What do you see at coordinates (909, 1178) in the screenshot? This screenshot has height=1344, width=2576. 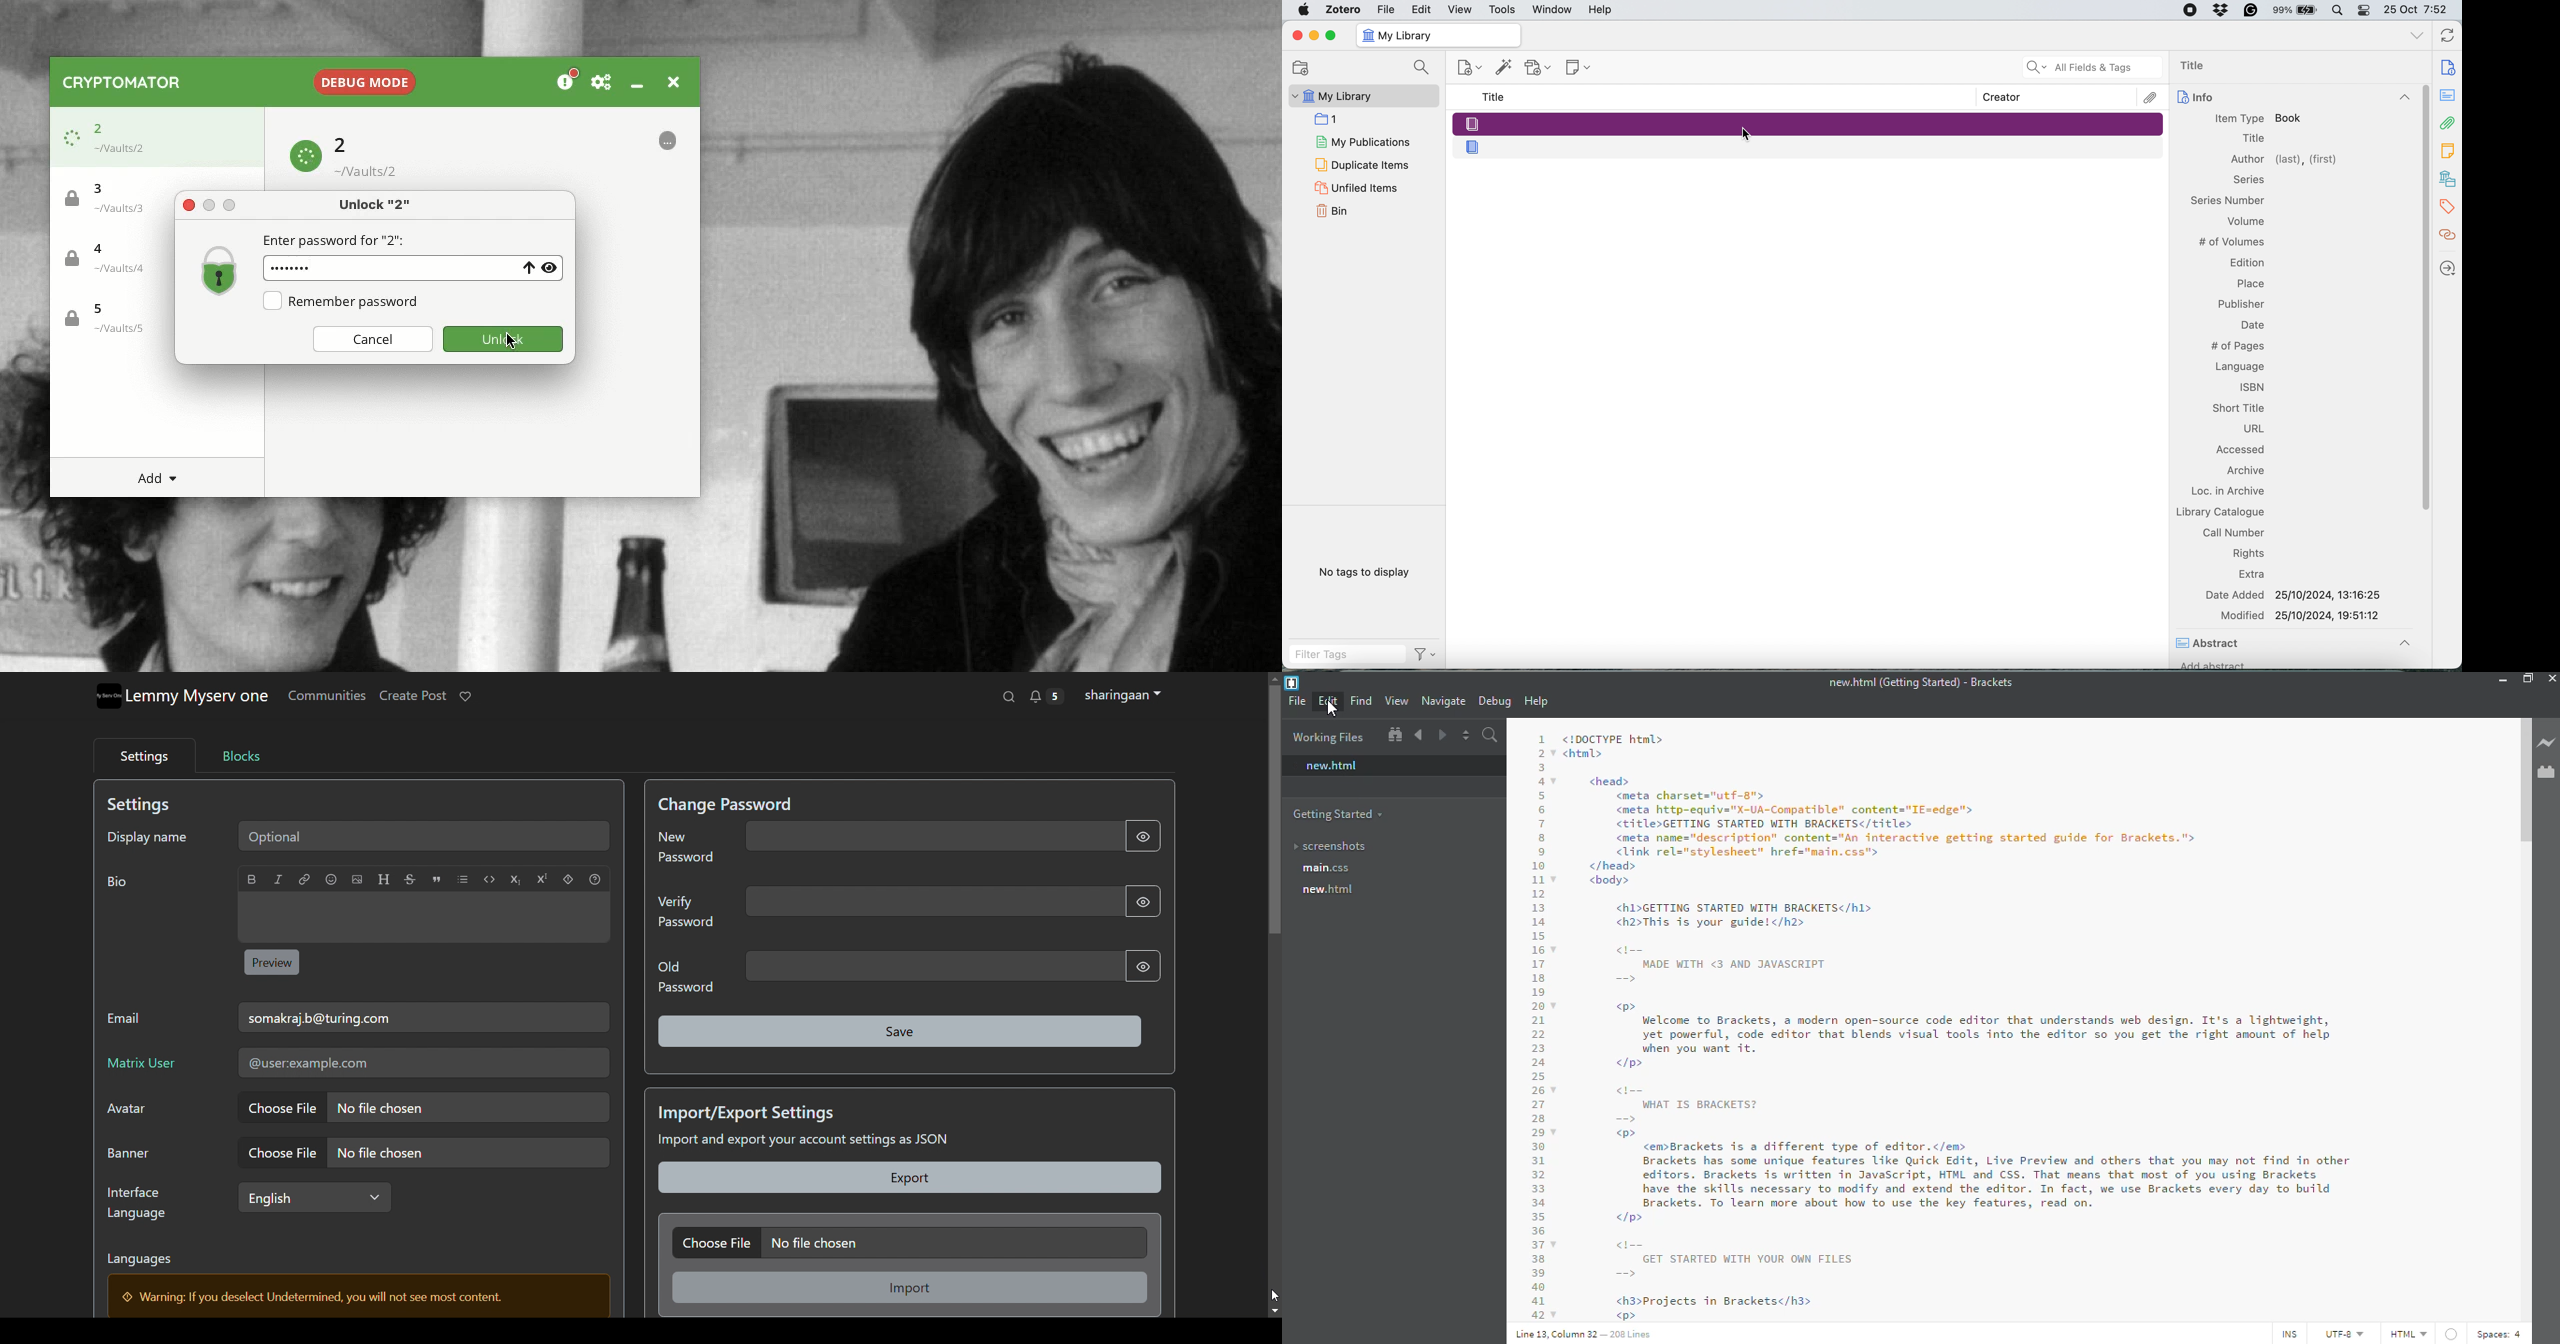 I see `export` at bounding box center [909, 1178].